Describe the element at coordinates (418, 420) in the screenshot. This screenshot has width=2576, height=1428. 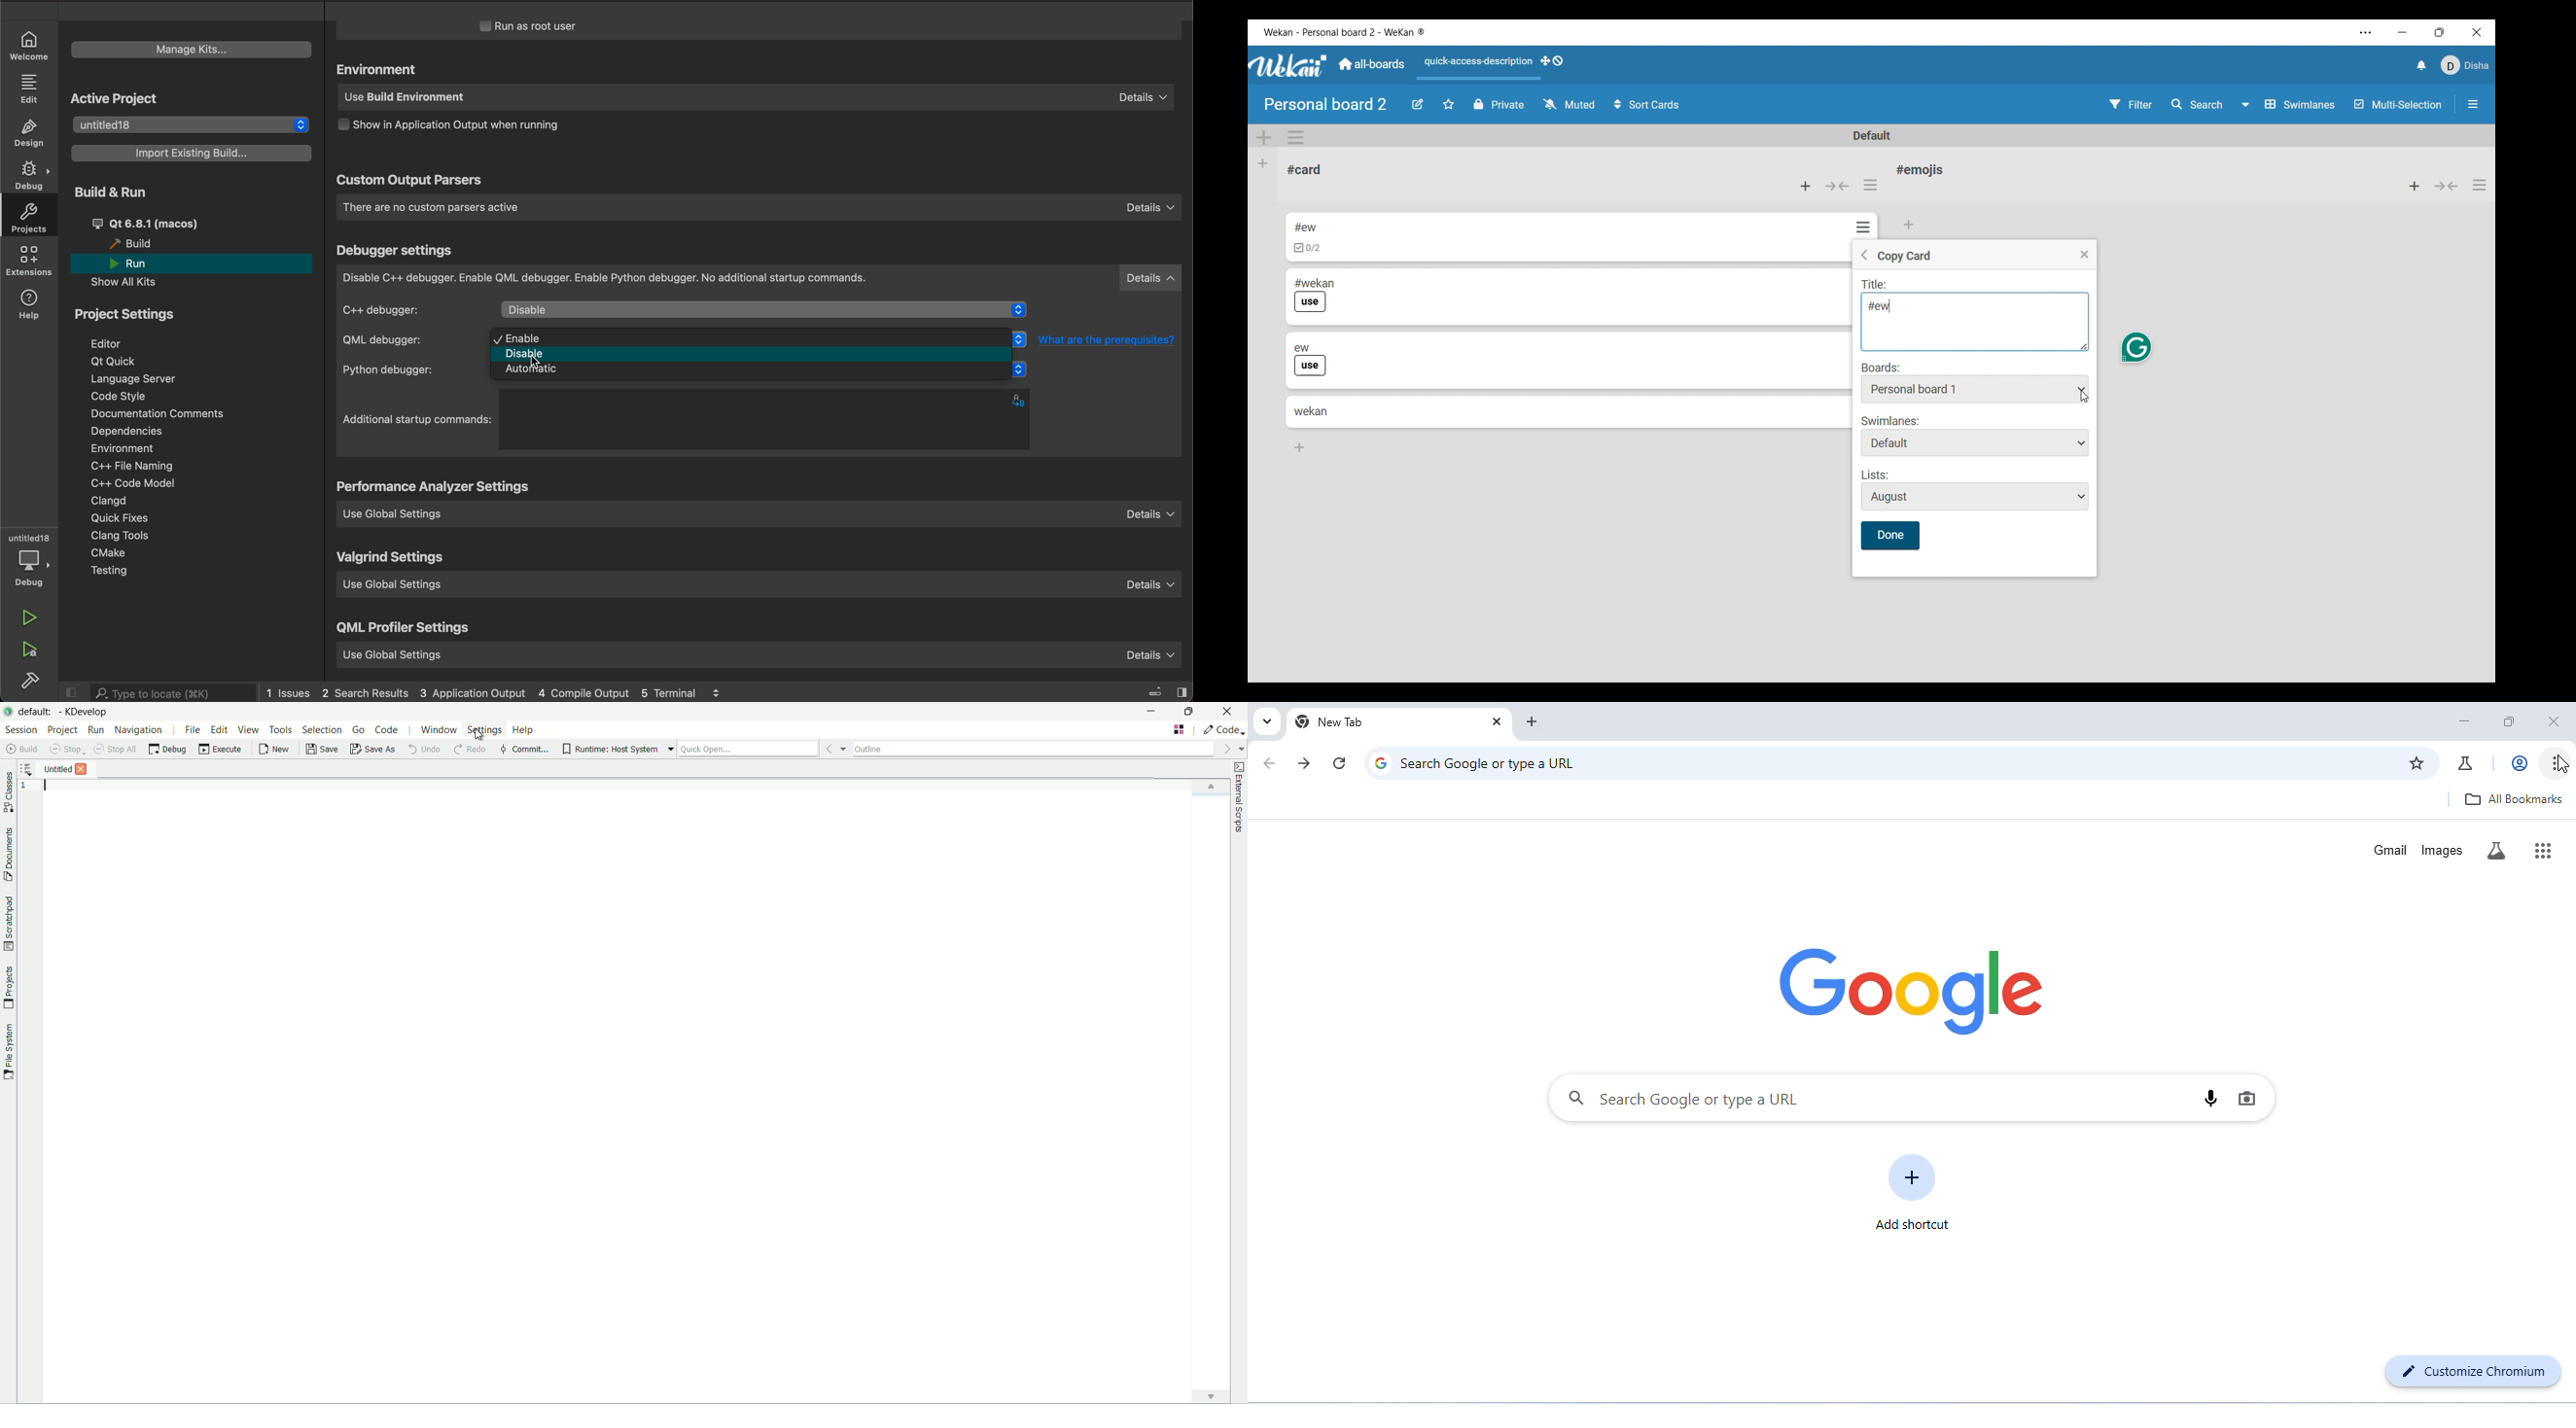
I see `startup ` at that location.